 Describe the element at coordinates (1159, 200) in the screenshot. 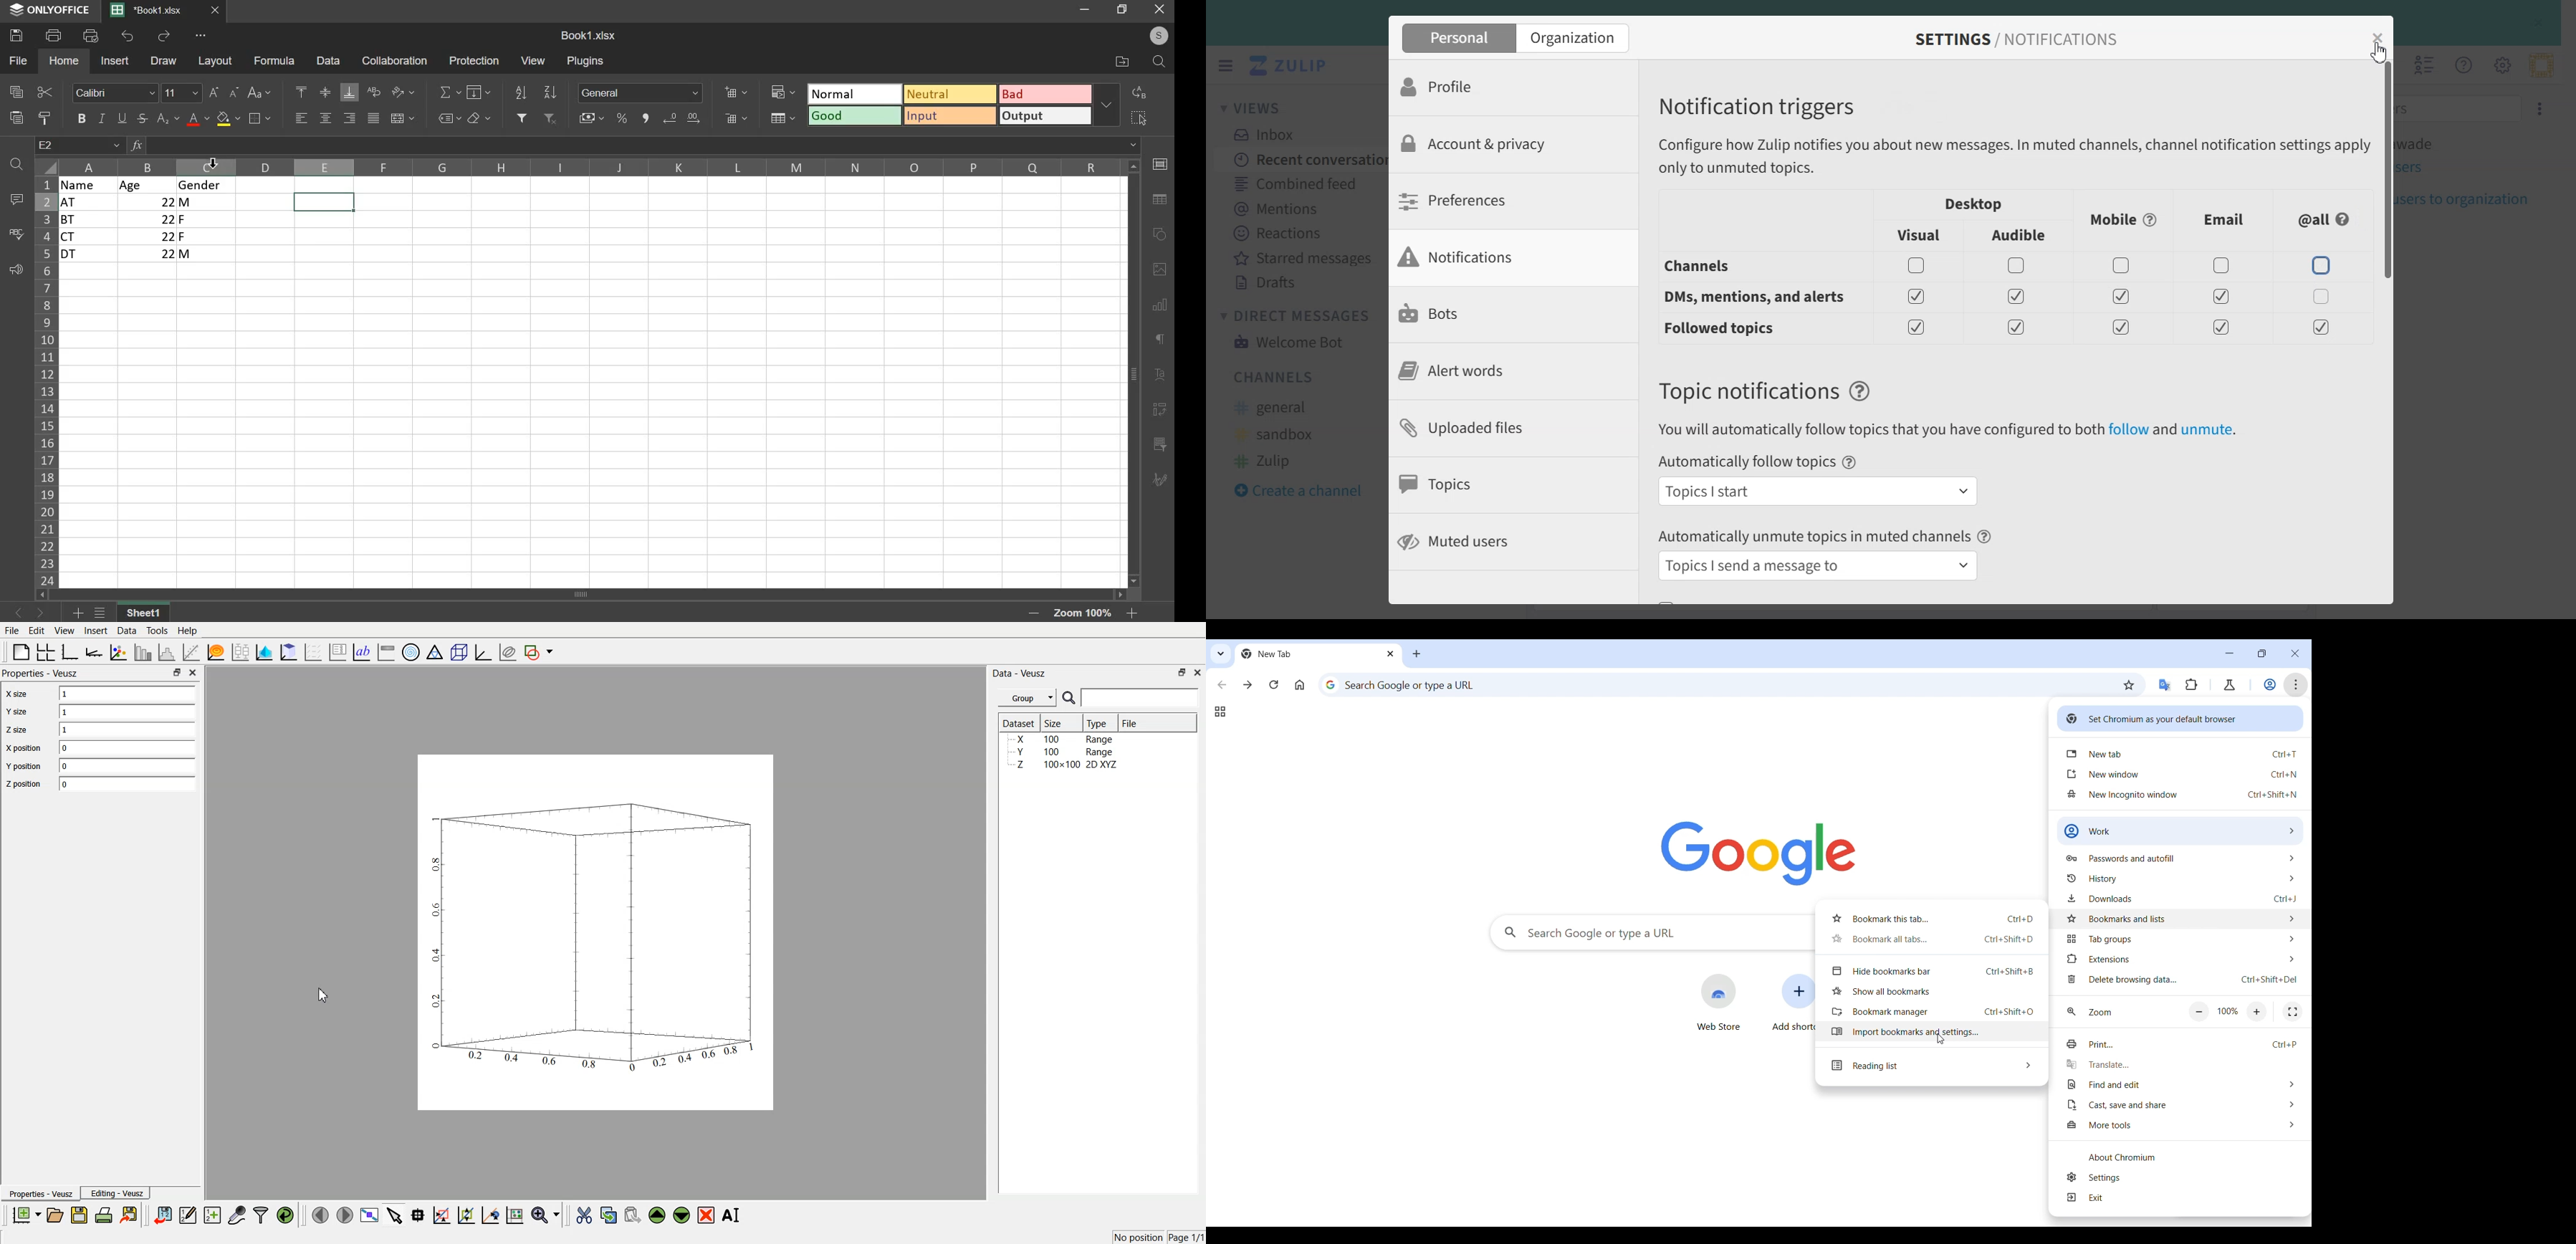

I see `table` at that location.